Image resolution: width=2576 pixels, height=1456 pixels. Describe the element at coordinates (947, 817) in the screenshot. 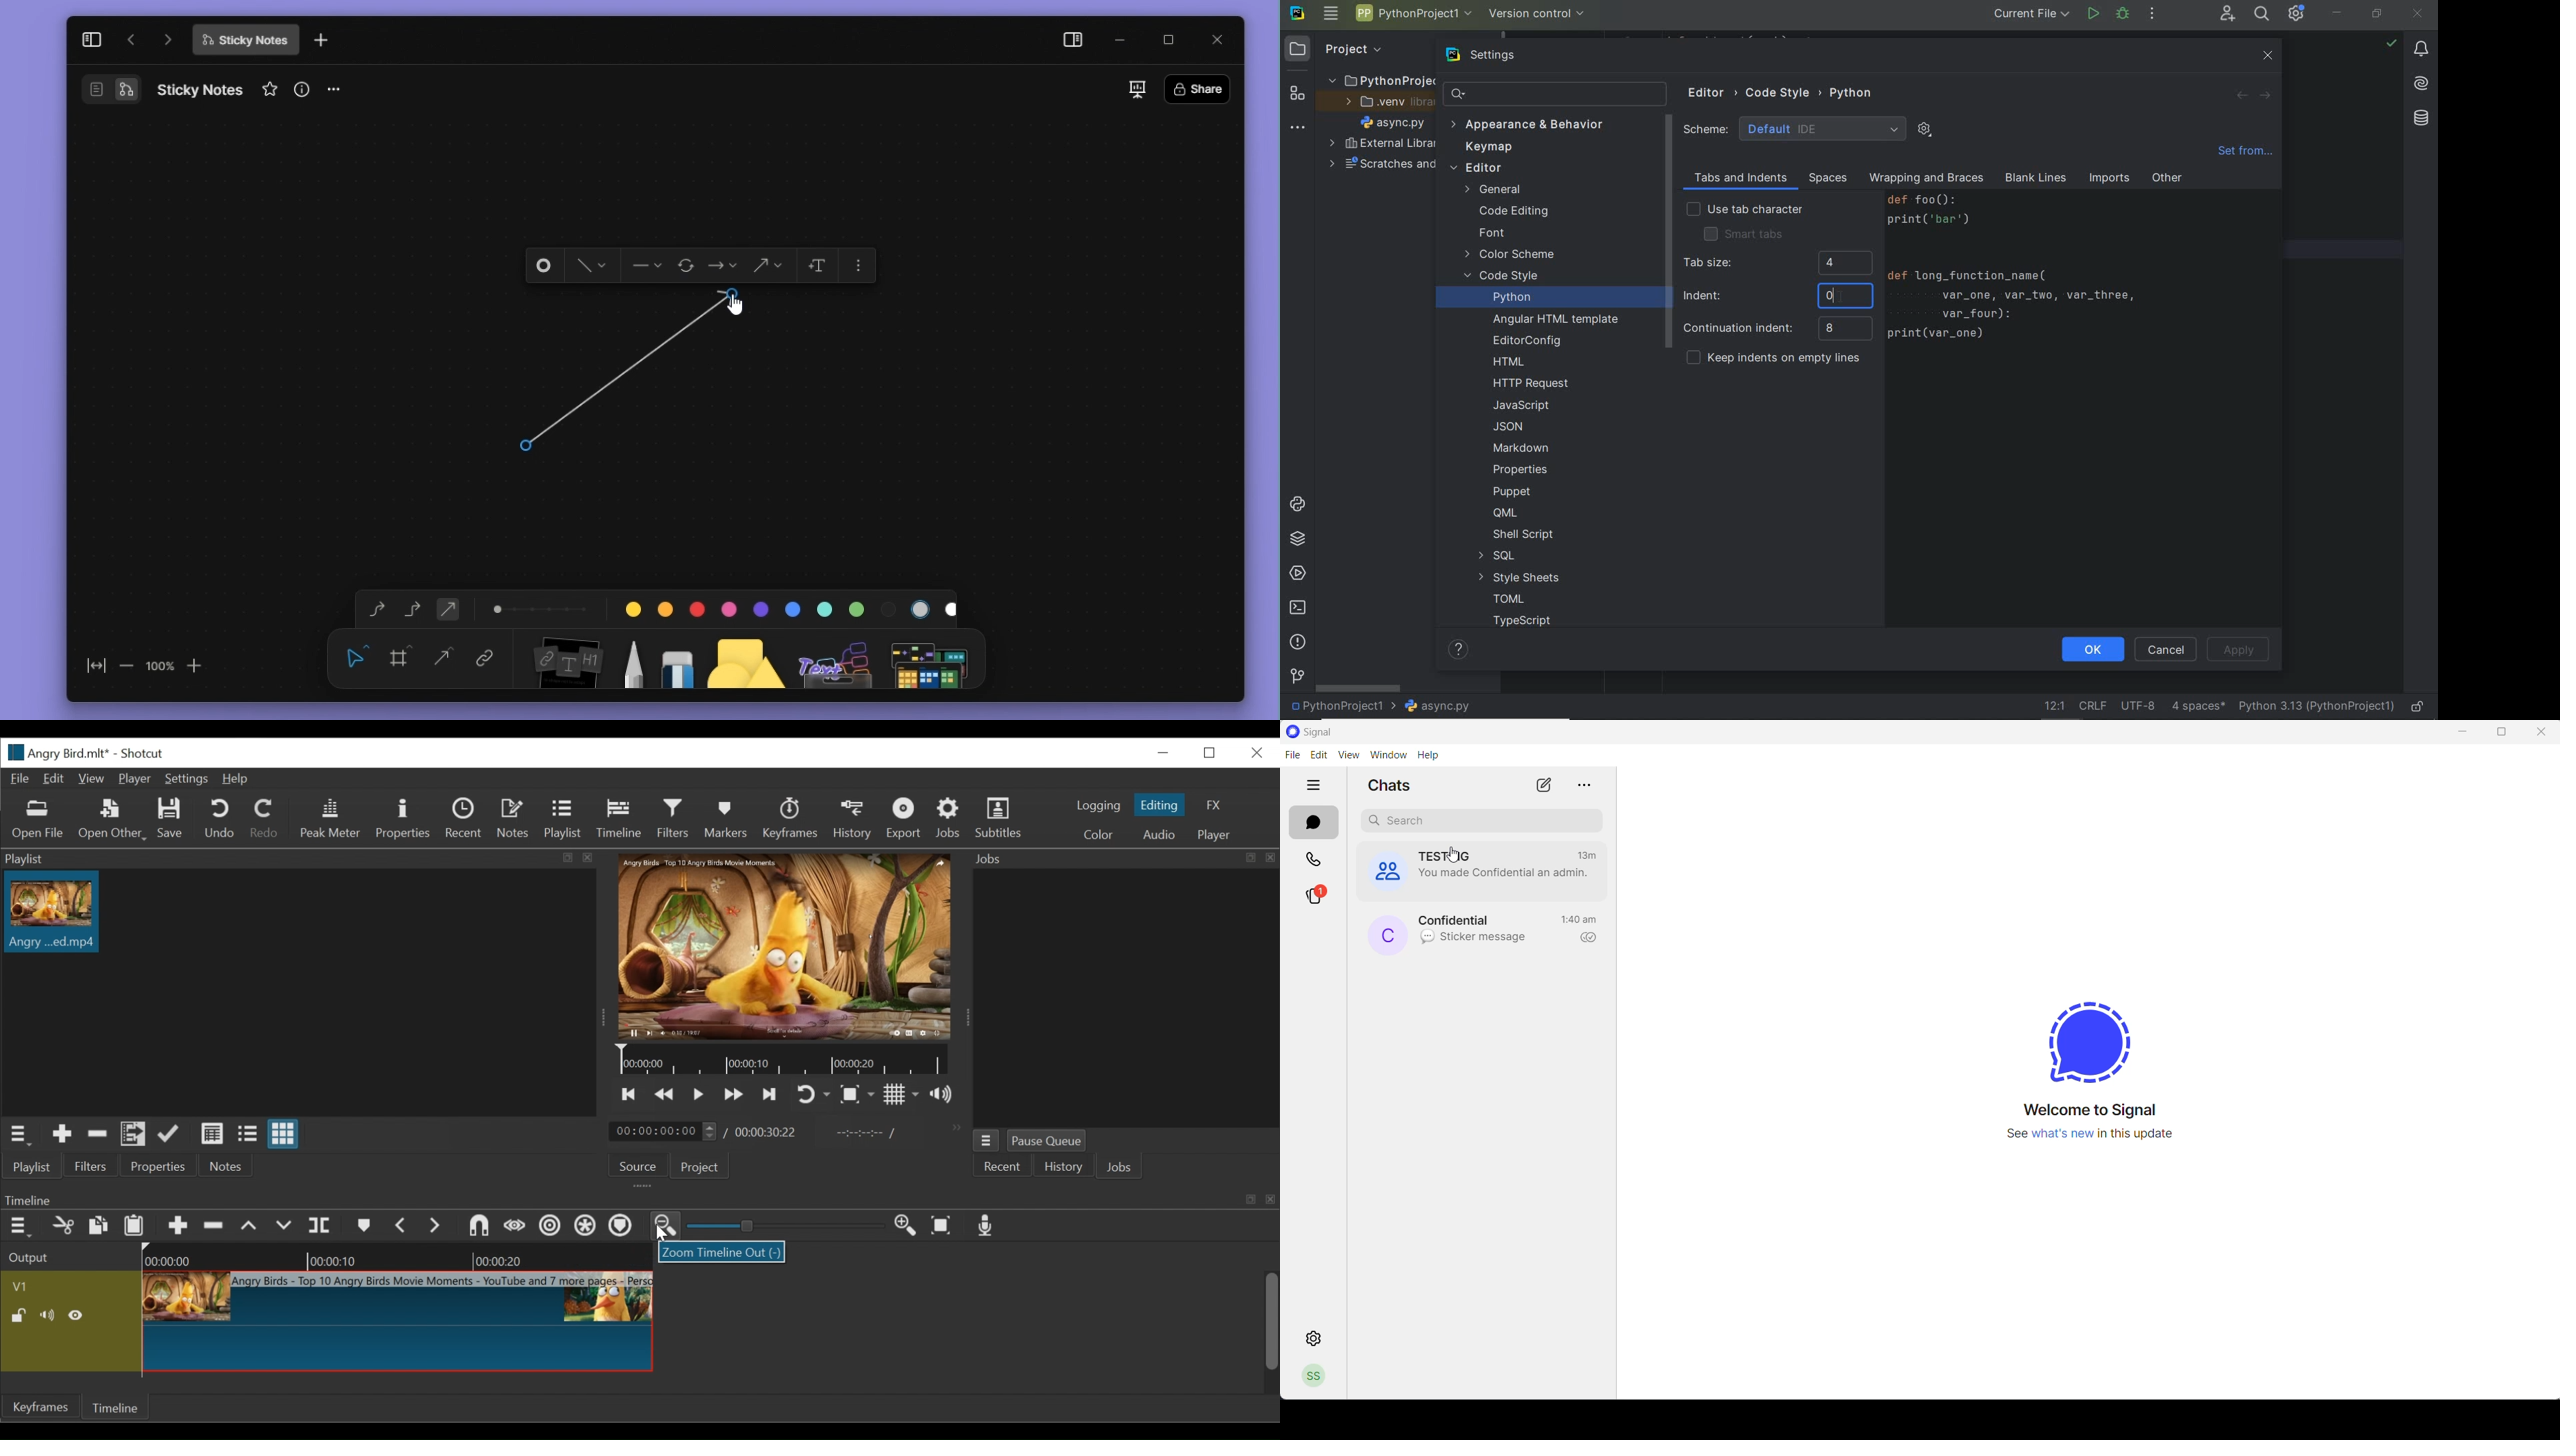

I see `Jobs` at that location.